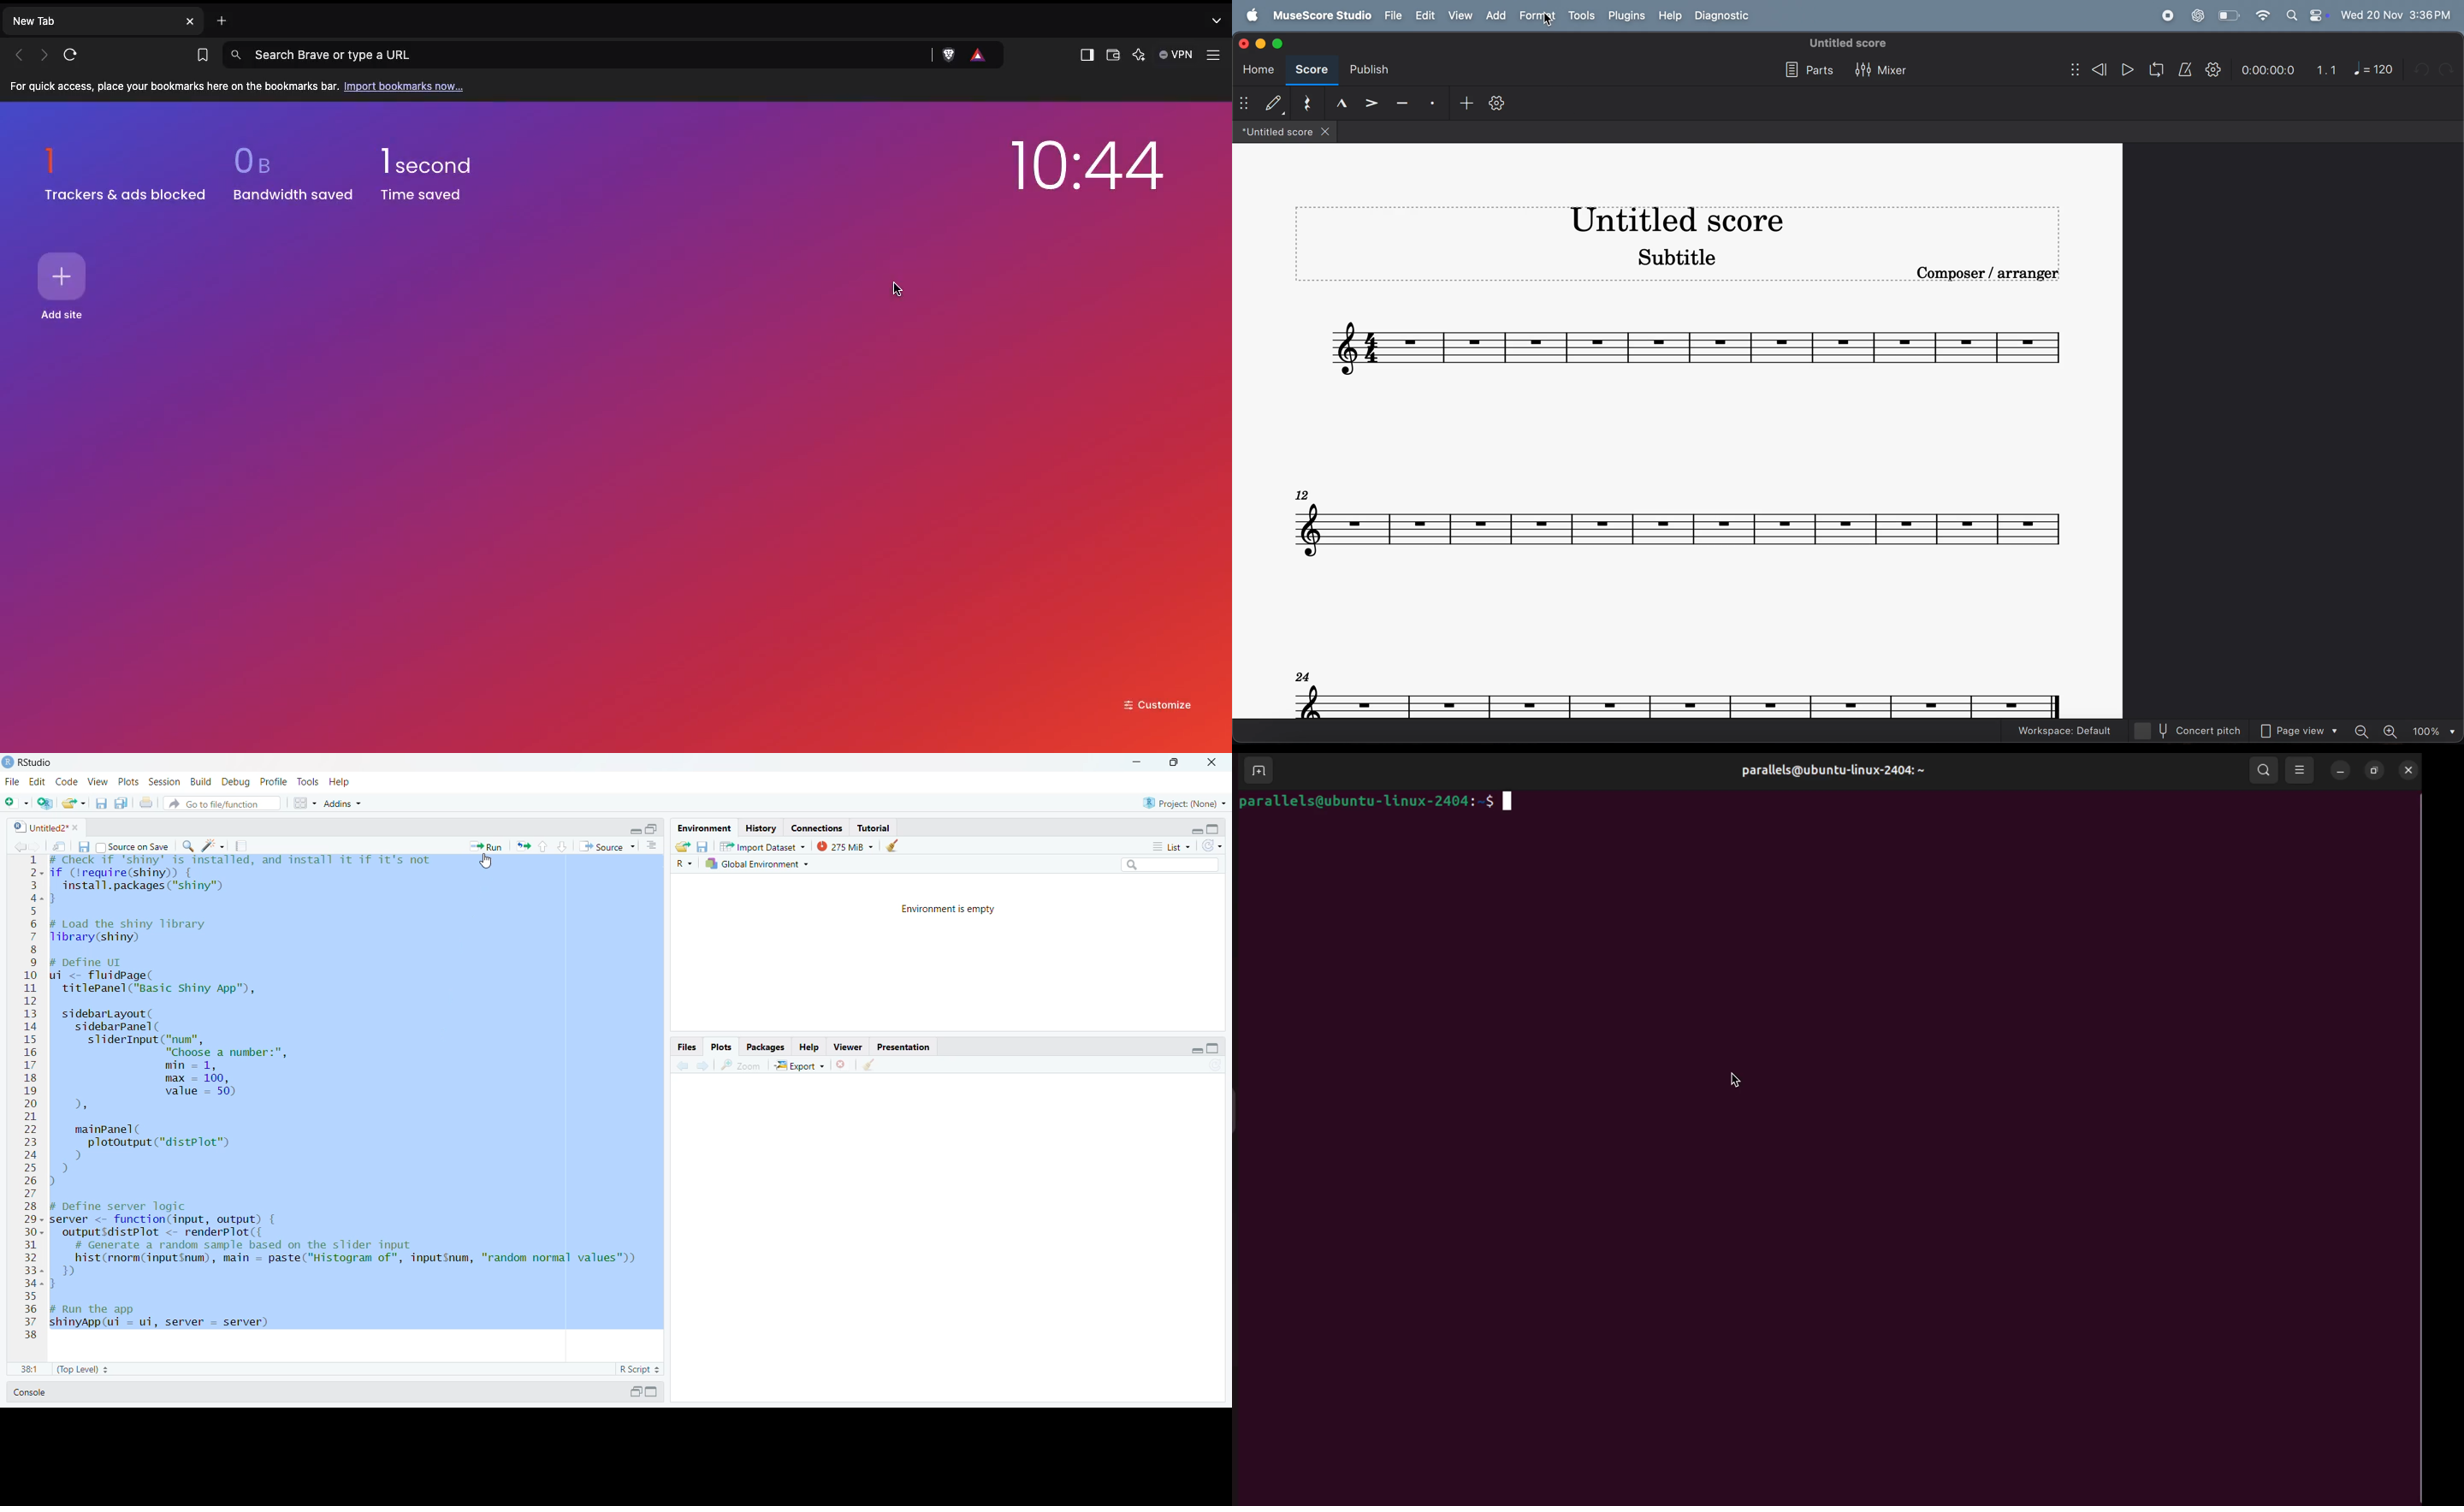  What do you see at coordinates (891, 845) in the screenshot?
I see `clear` at bounding box center [891, 845].